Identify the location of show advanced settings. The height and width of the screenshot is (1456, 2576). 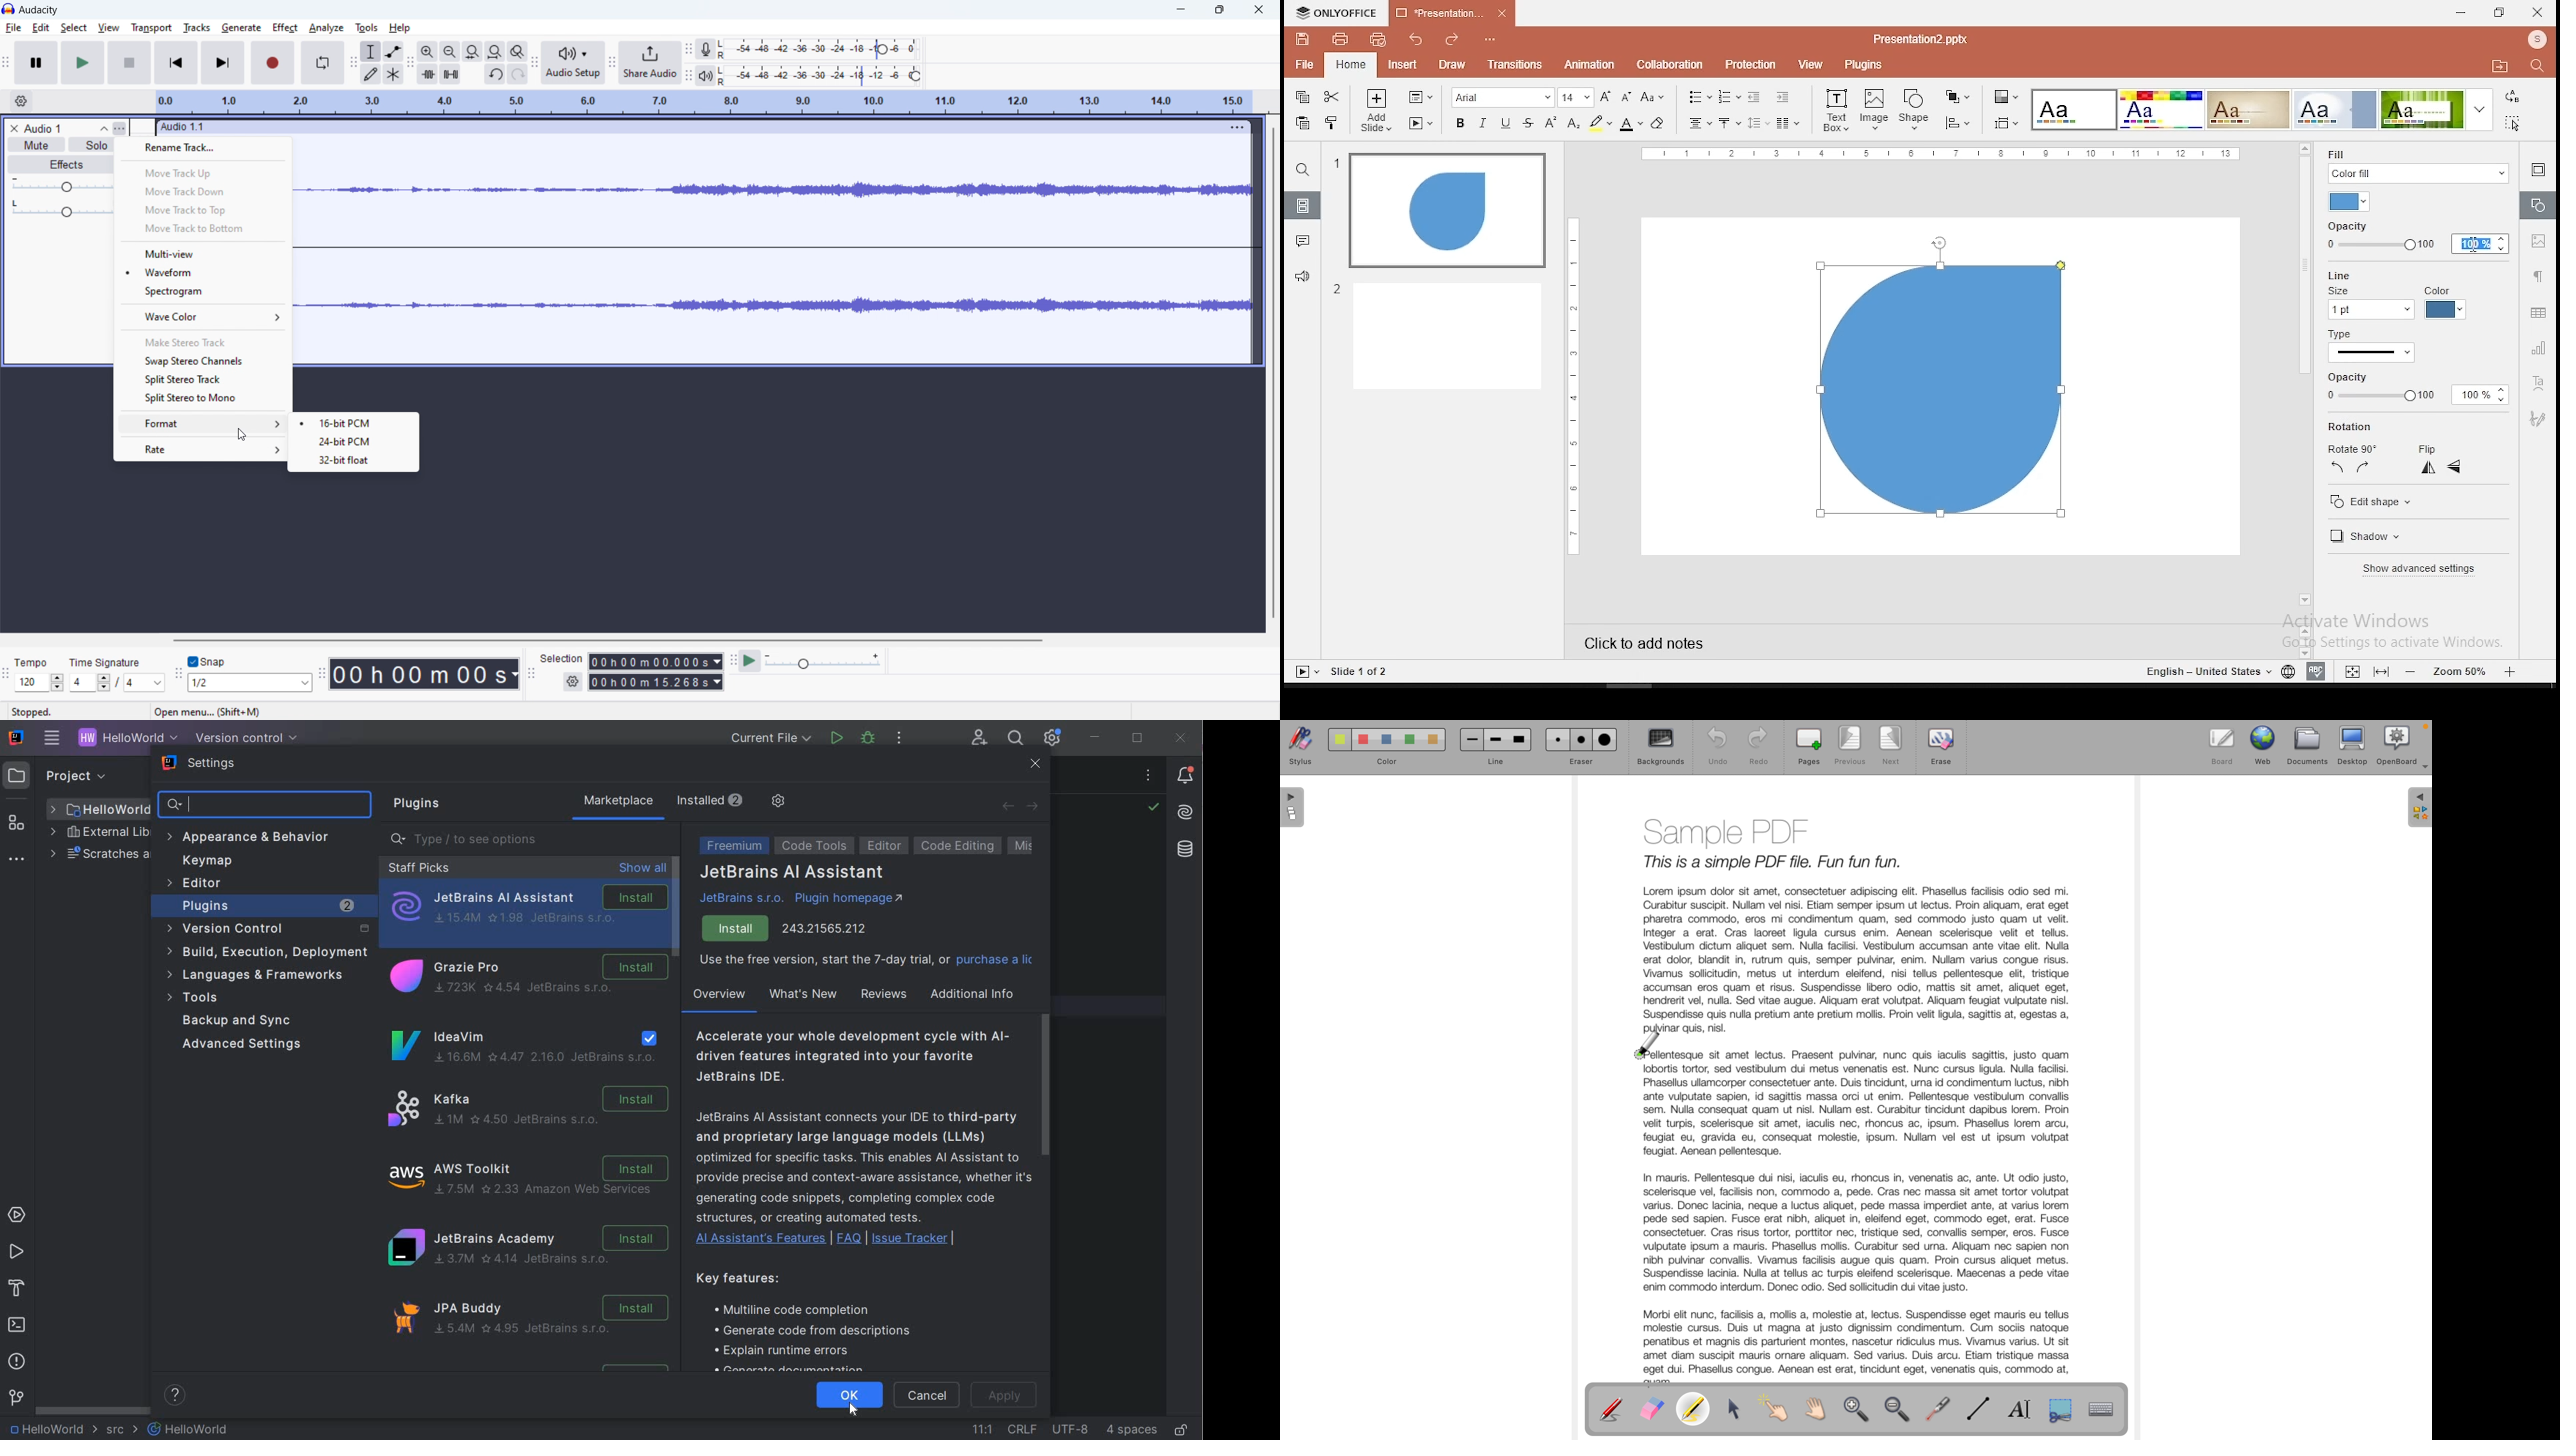
(2418, 569).